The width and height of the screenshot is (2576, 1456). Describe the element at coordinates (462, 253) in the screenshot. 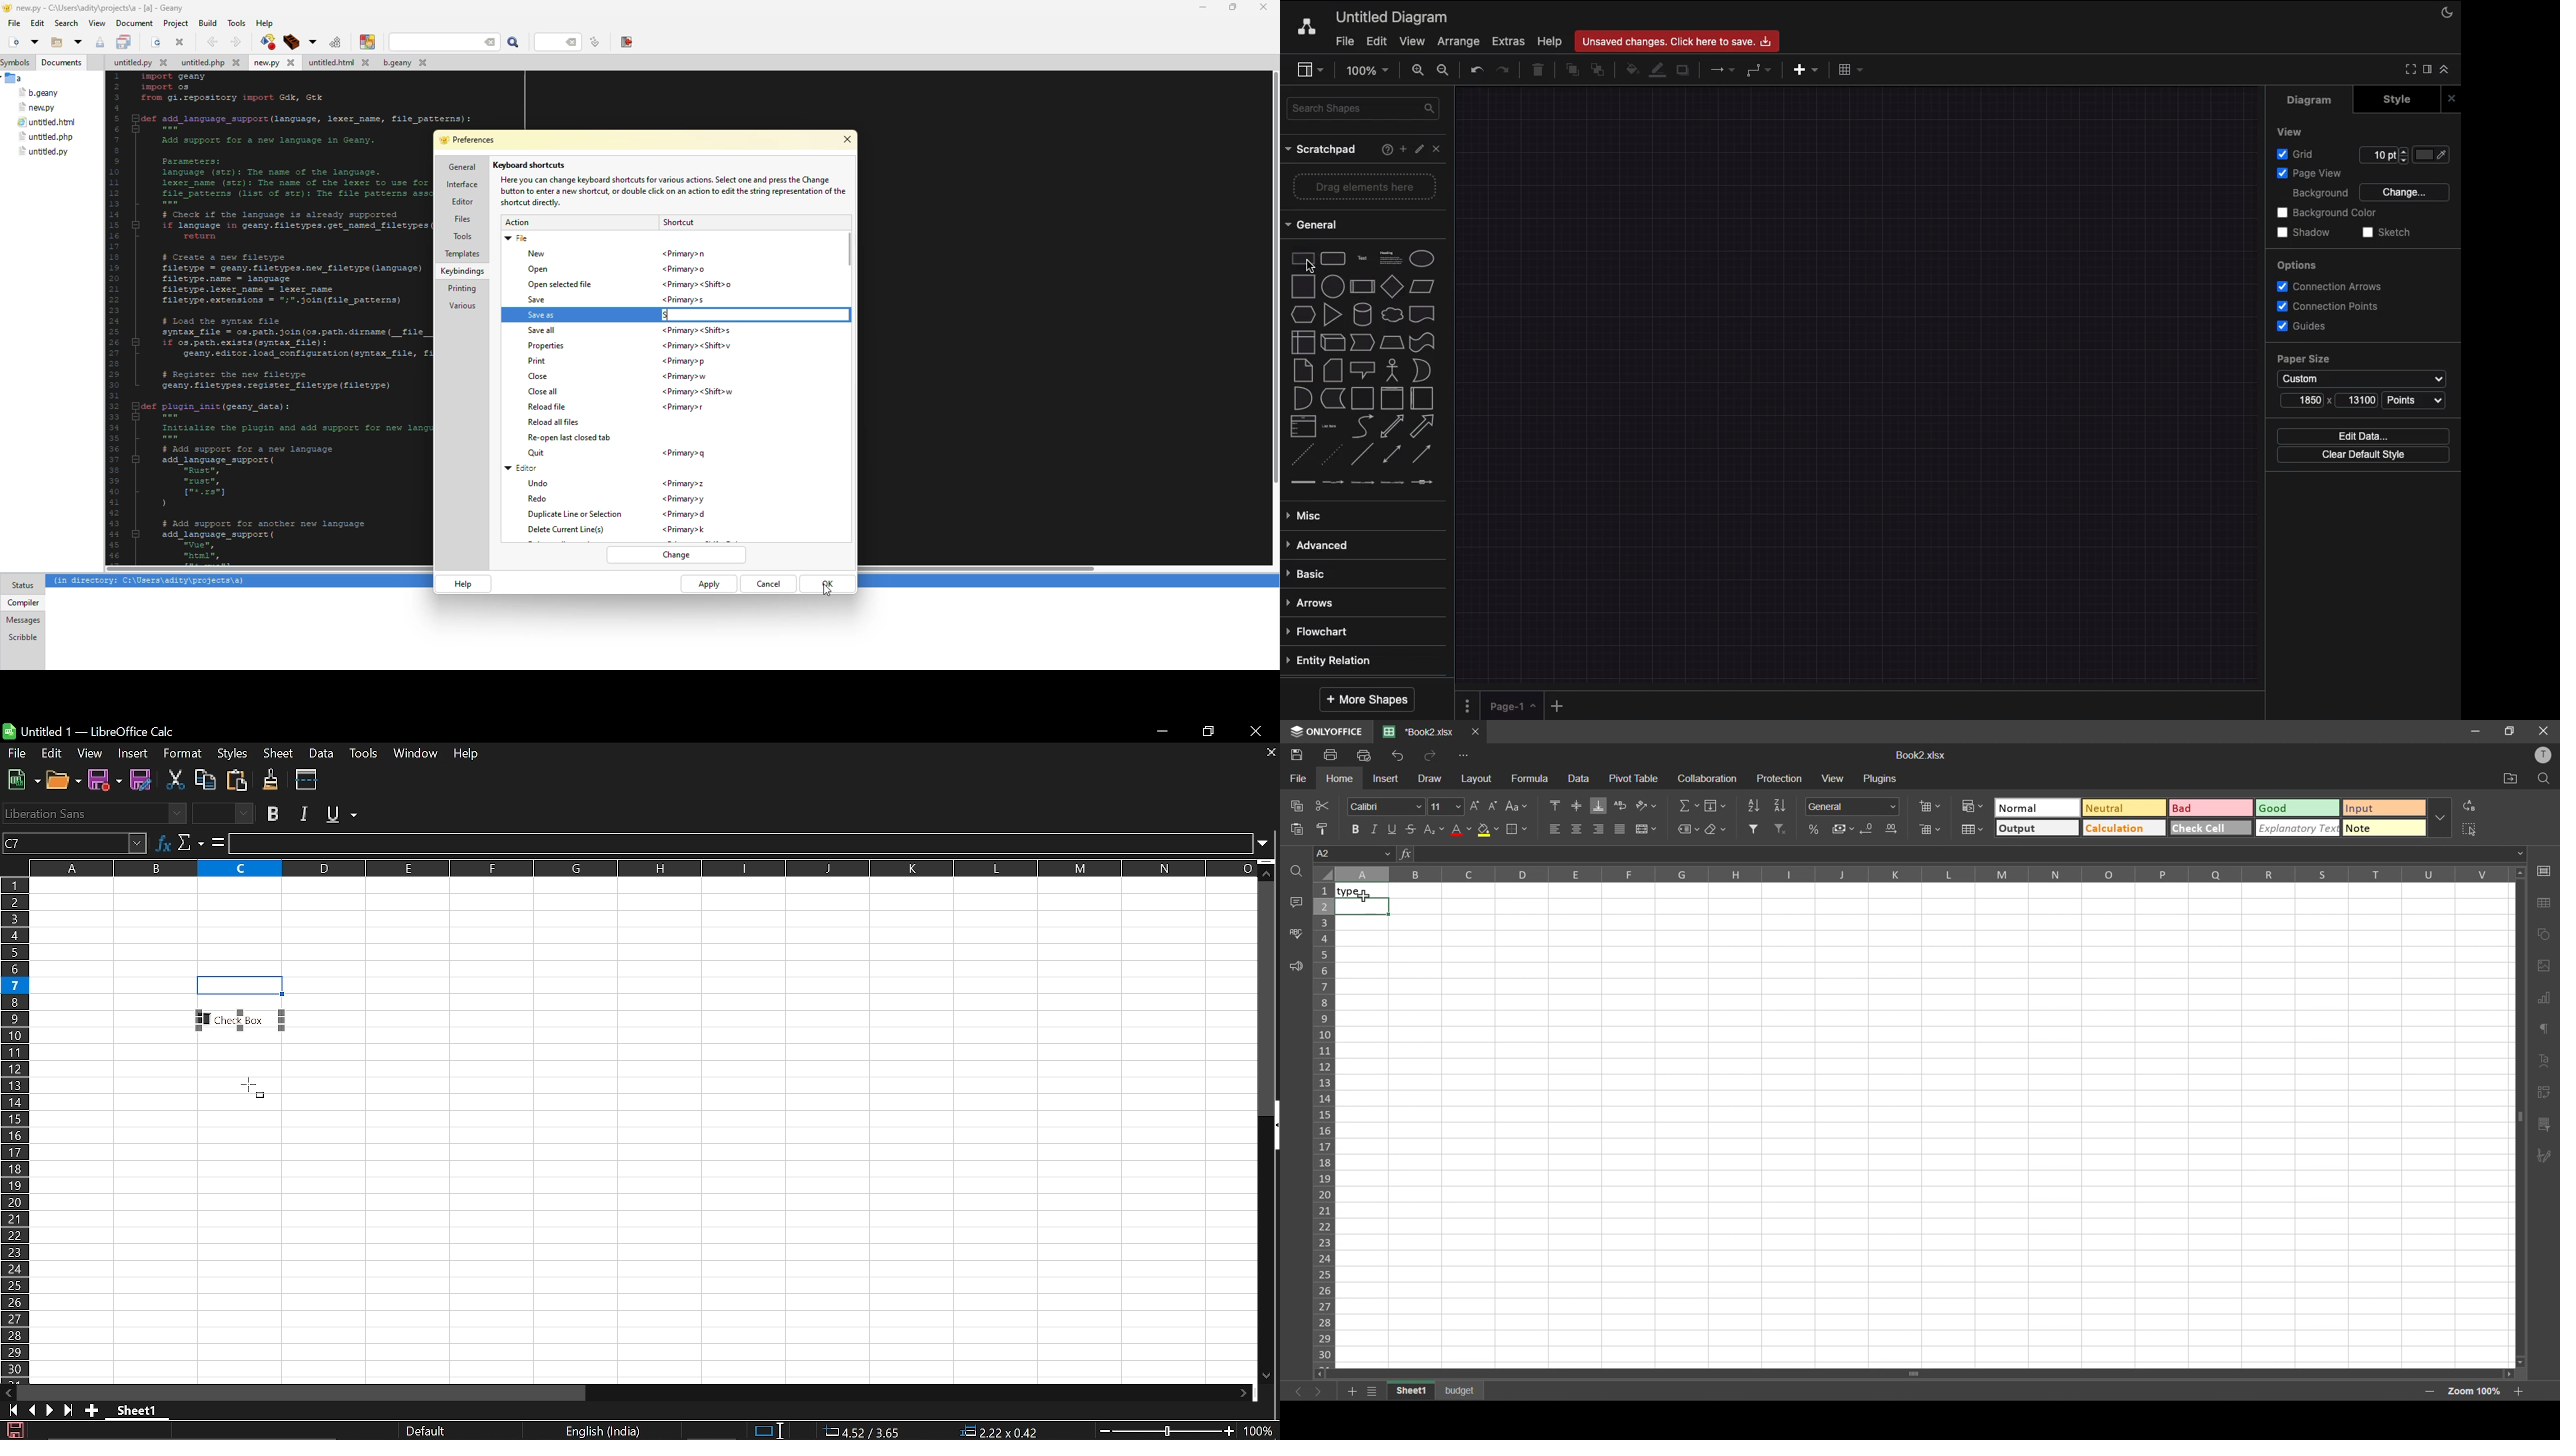

I see `templates` at that location.